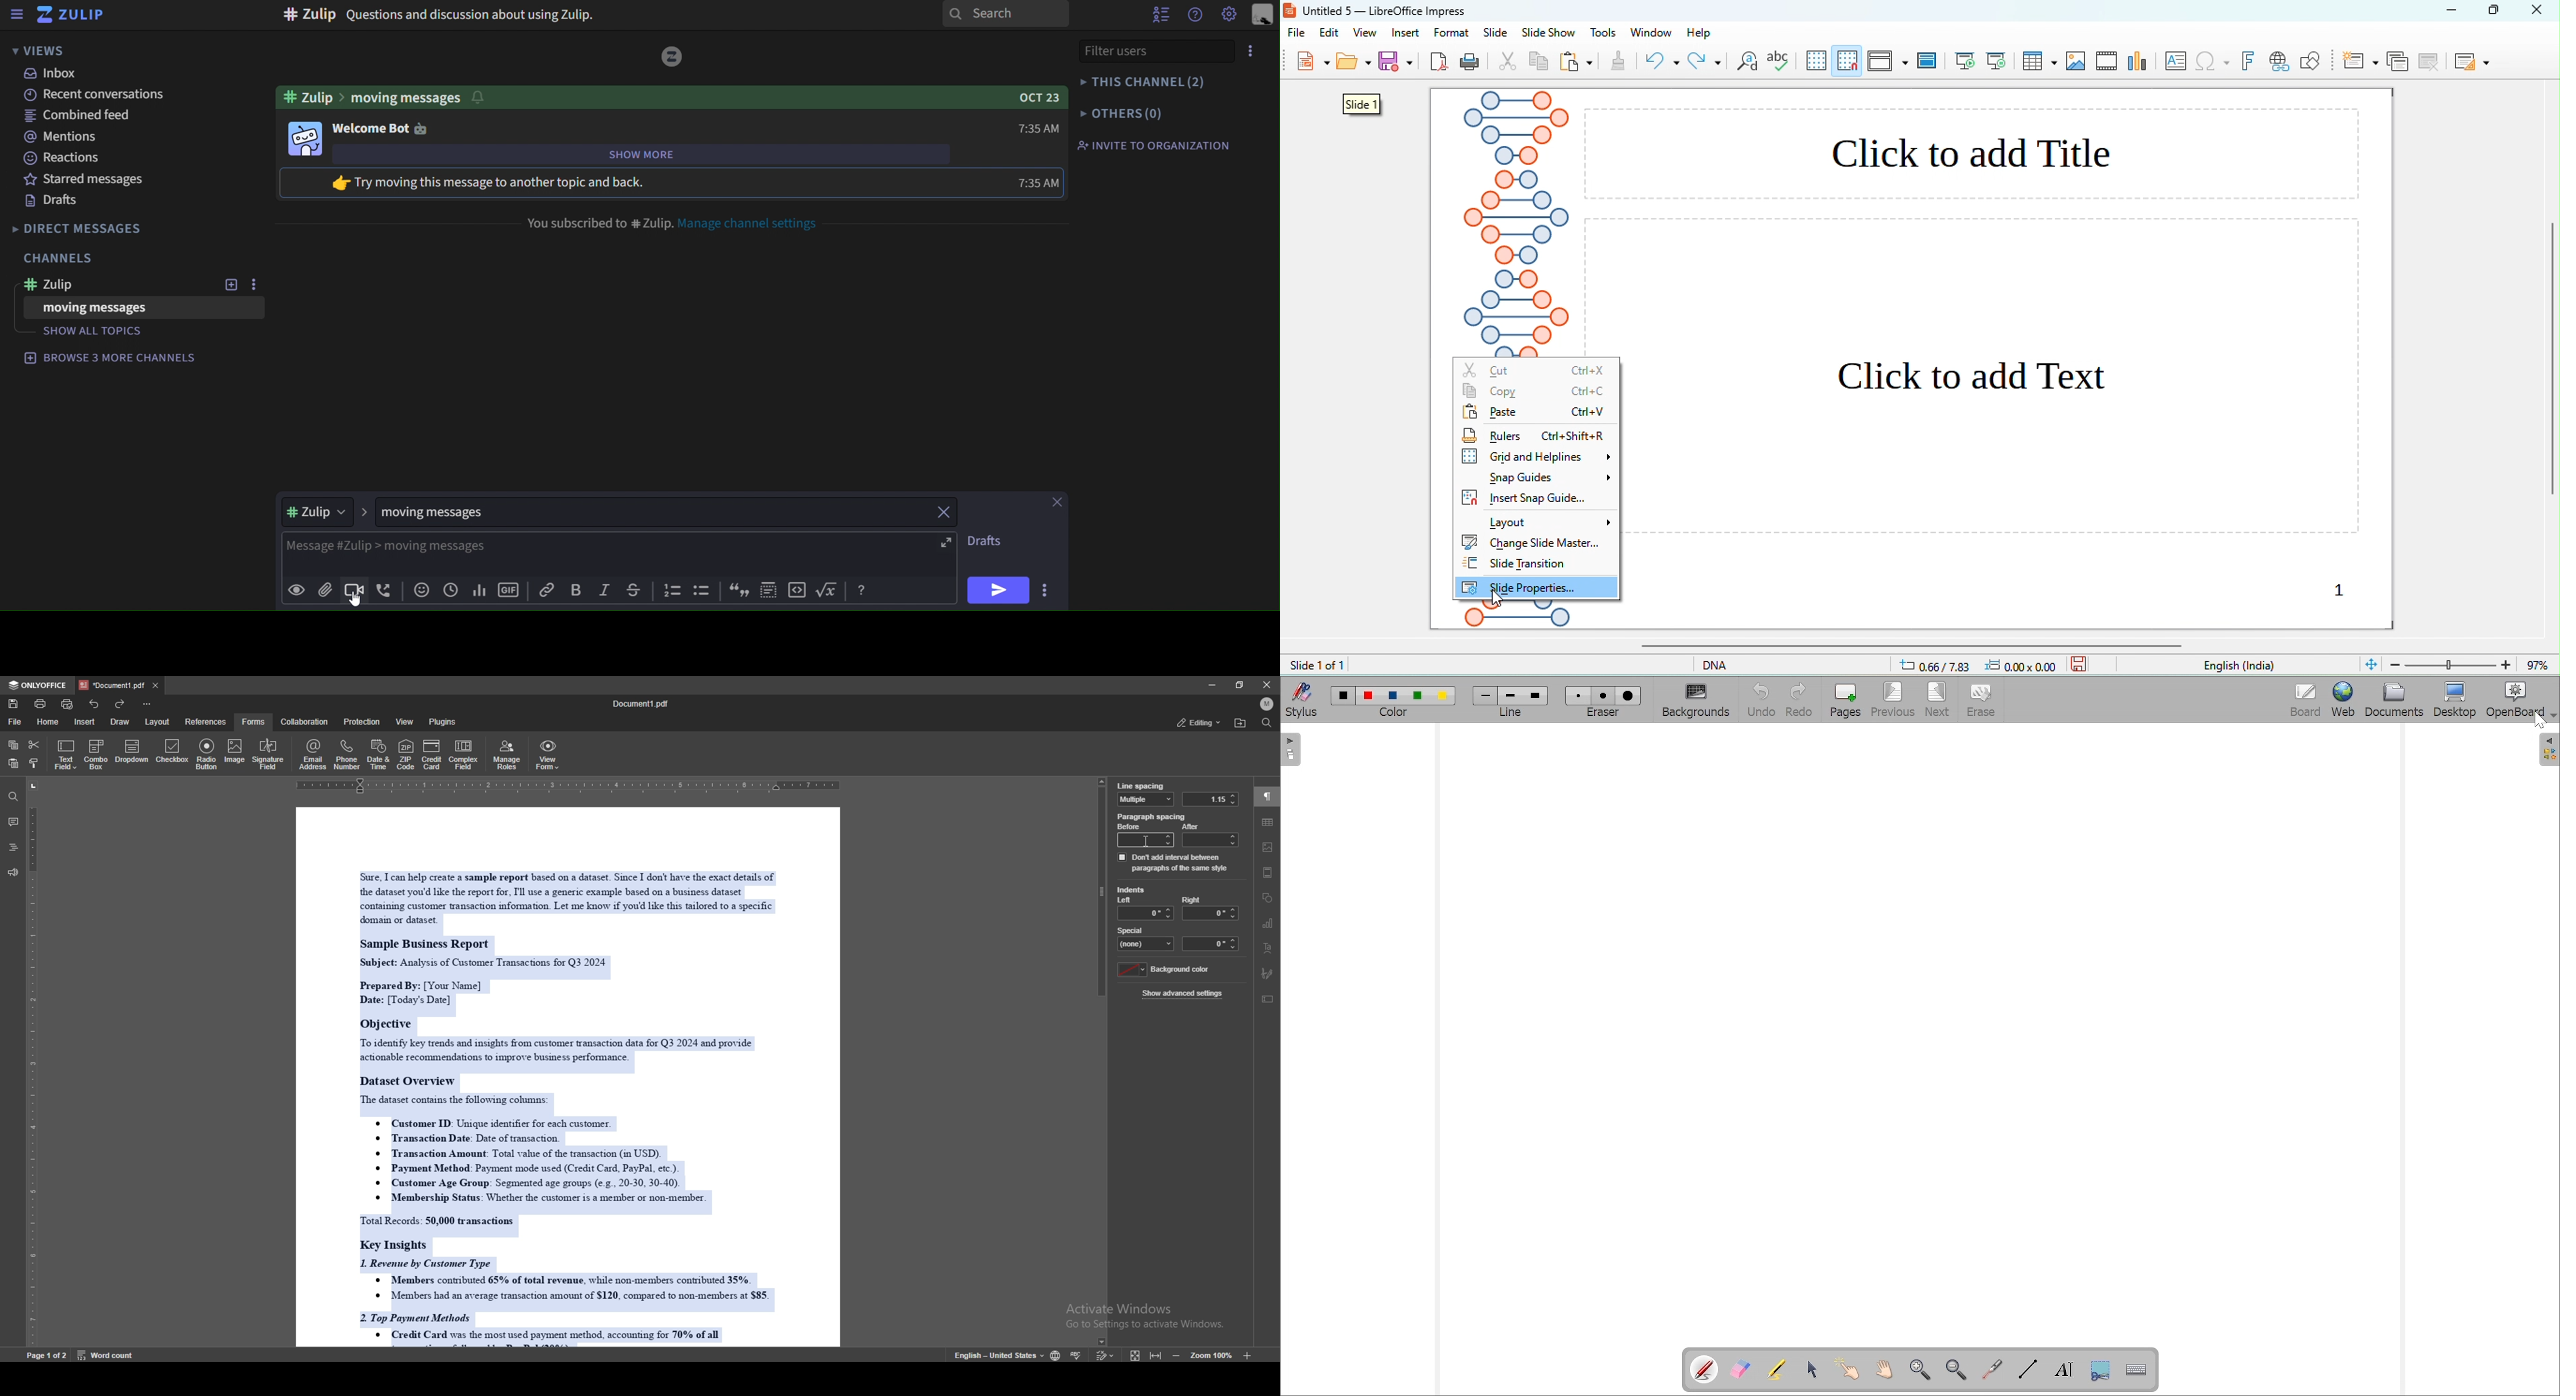  I want to click on options, so click(1250, 52).